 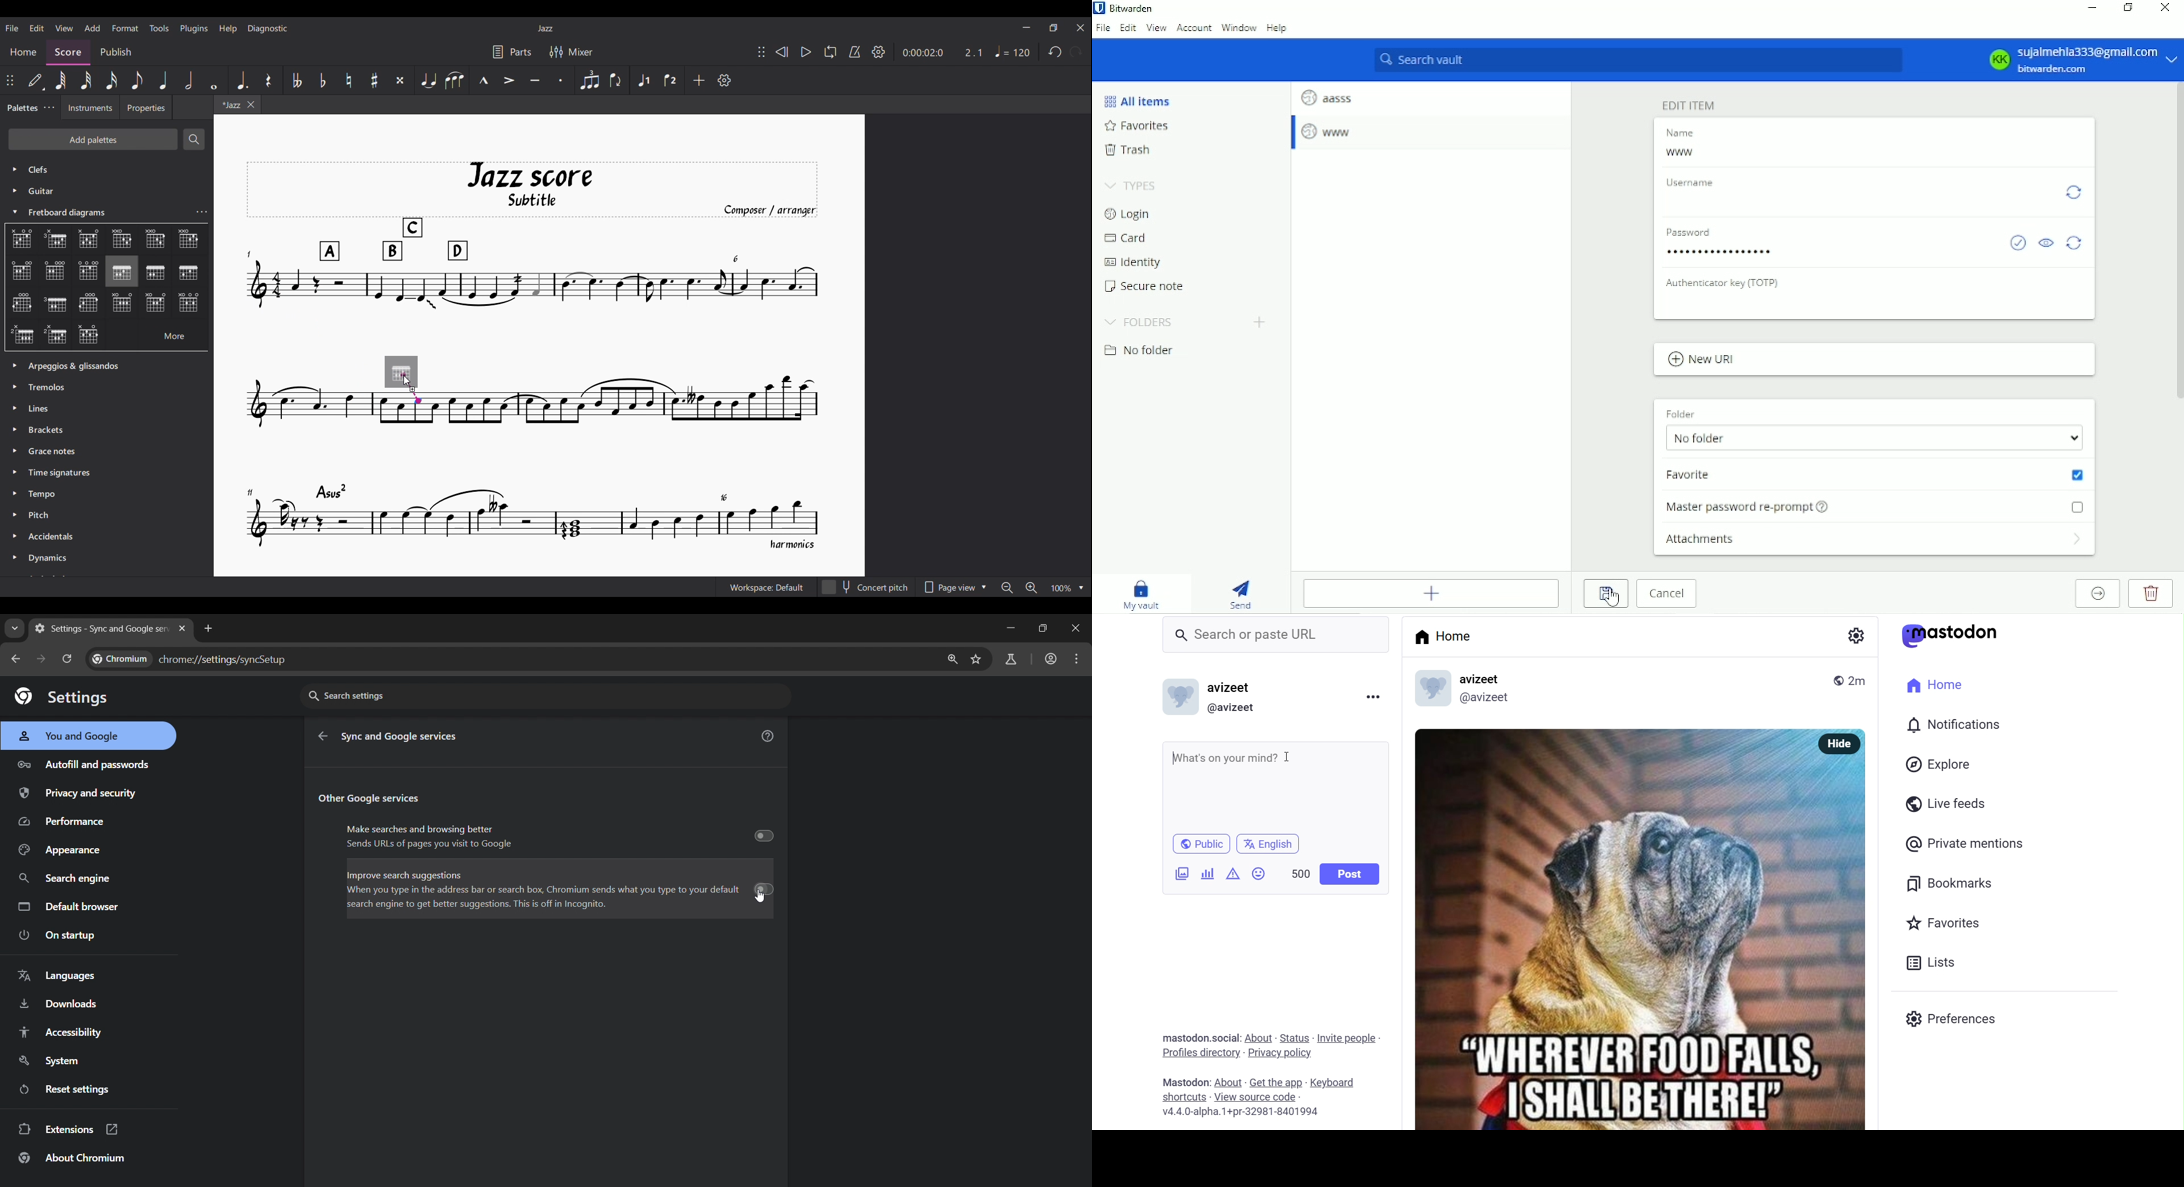 I want to click on Chart4, so click(x=121, y=239).